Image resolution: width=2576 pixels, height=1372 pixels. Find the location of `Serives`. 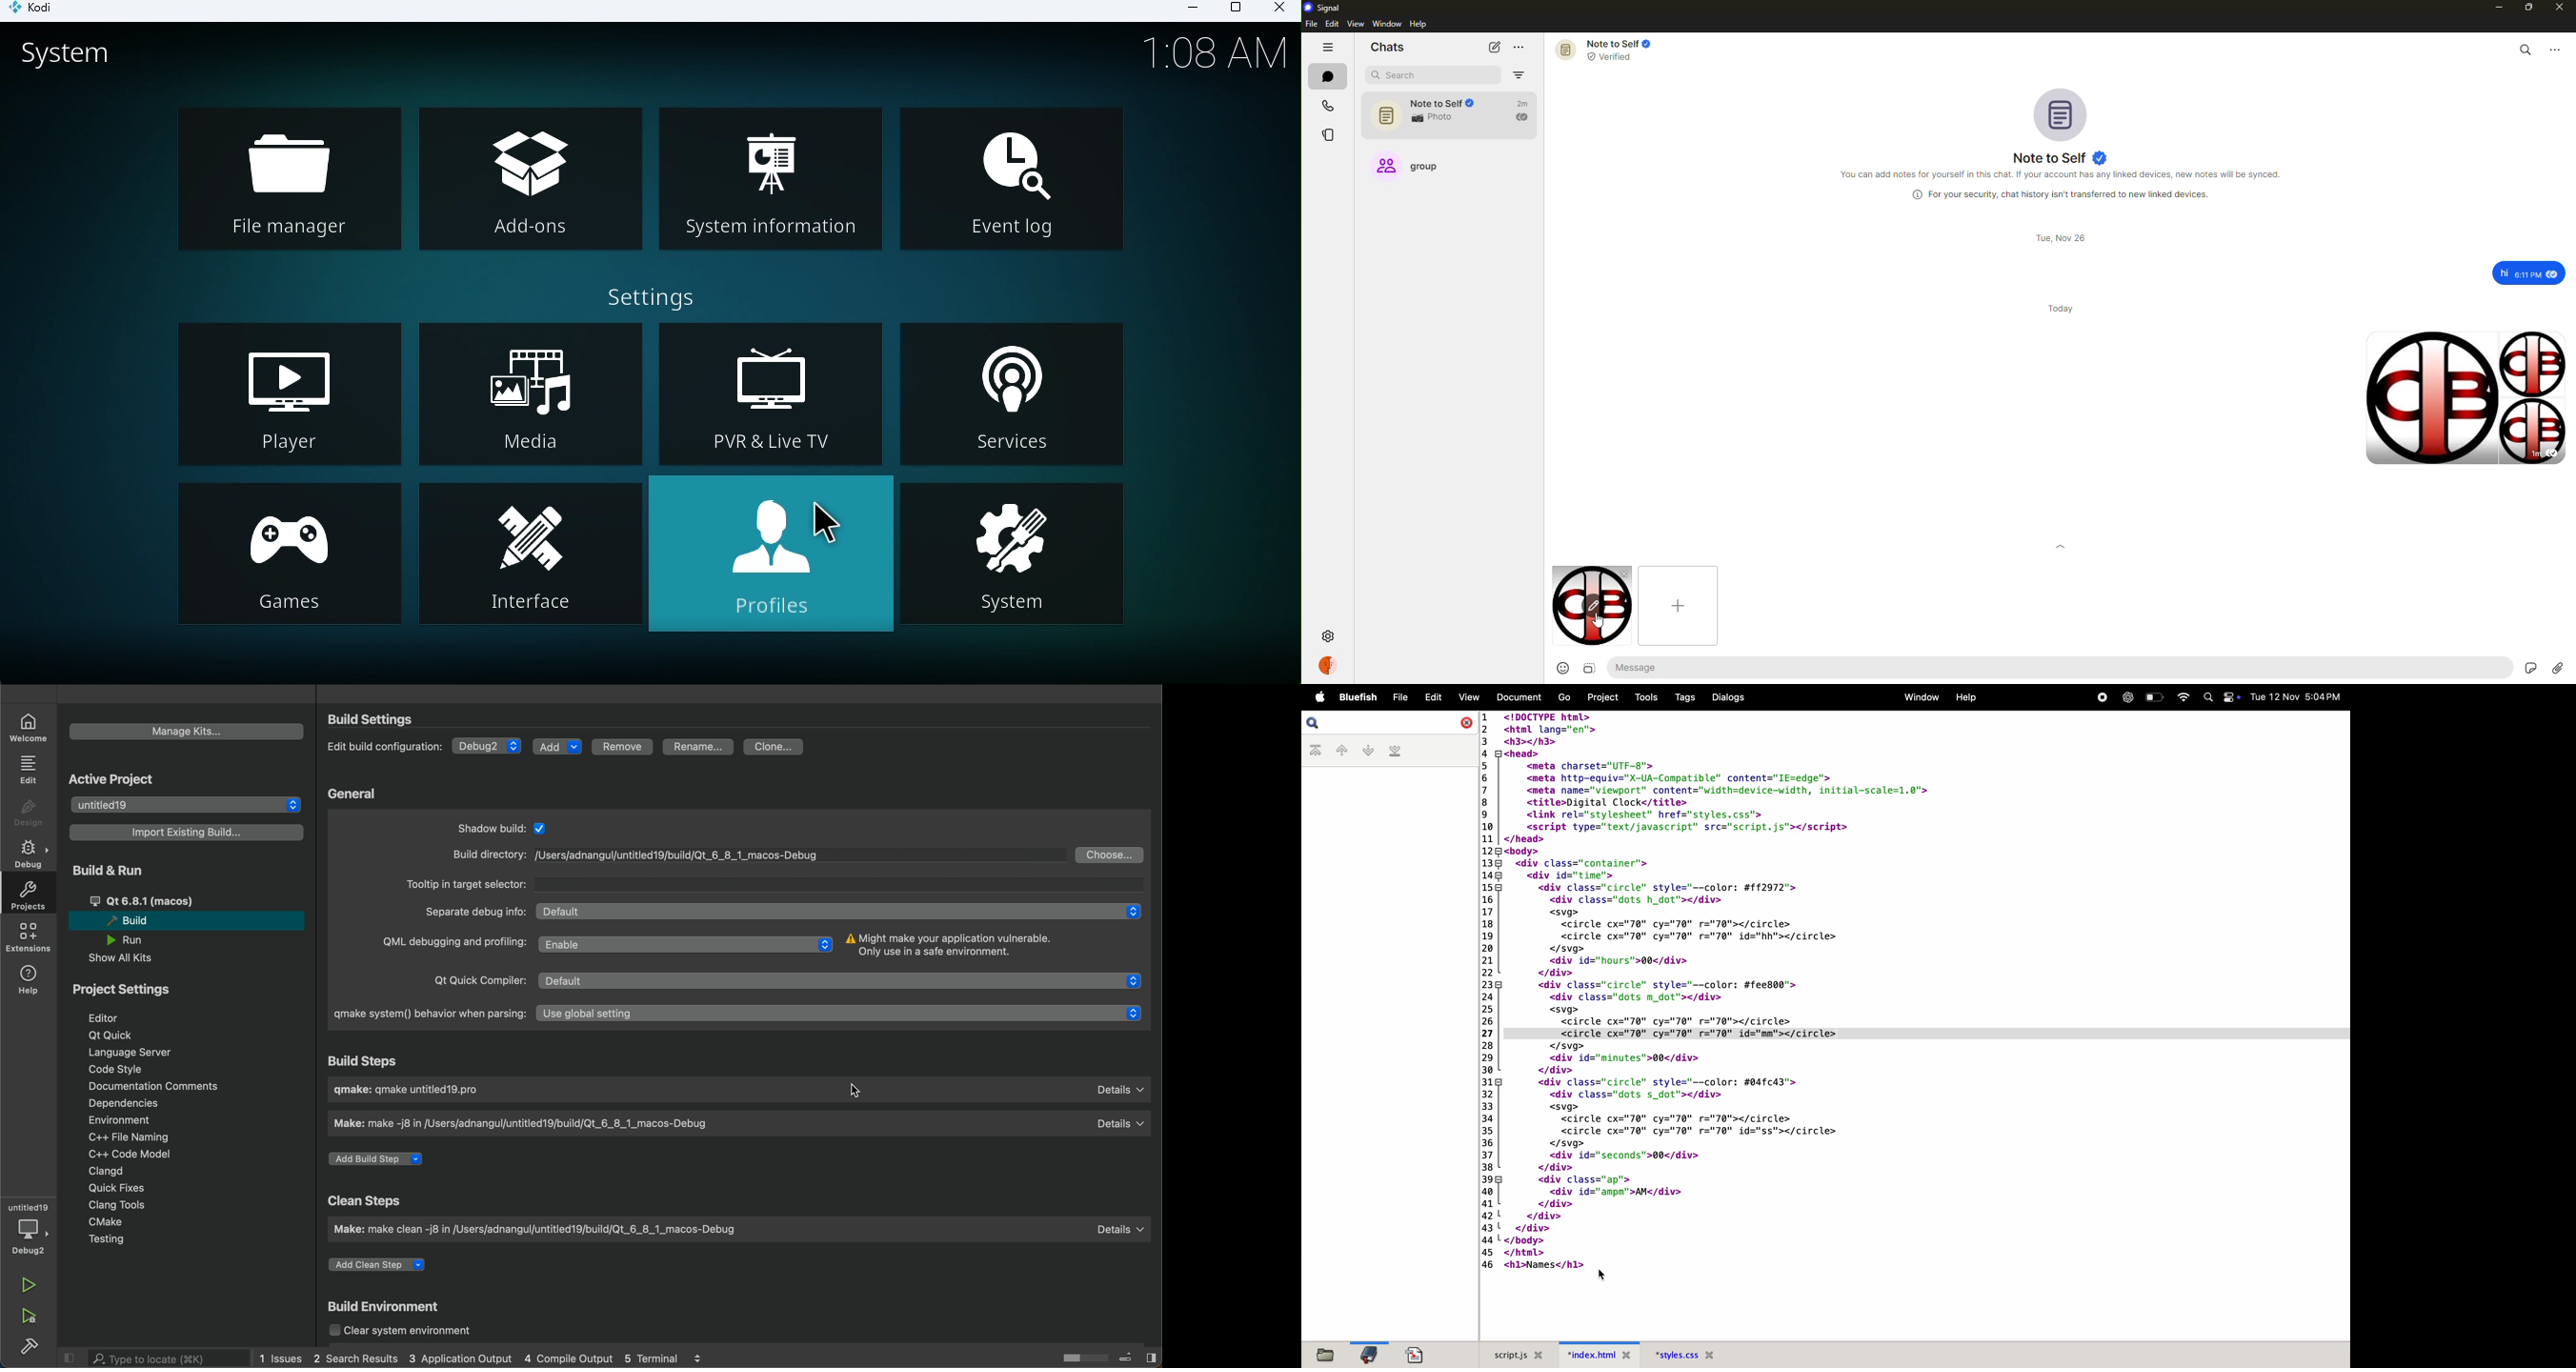

Serives is located at coordinates (1020, 391).